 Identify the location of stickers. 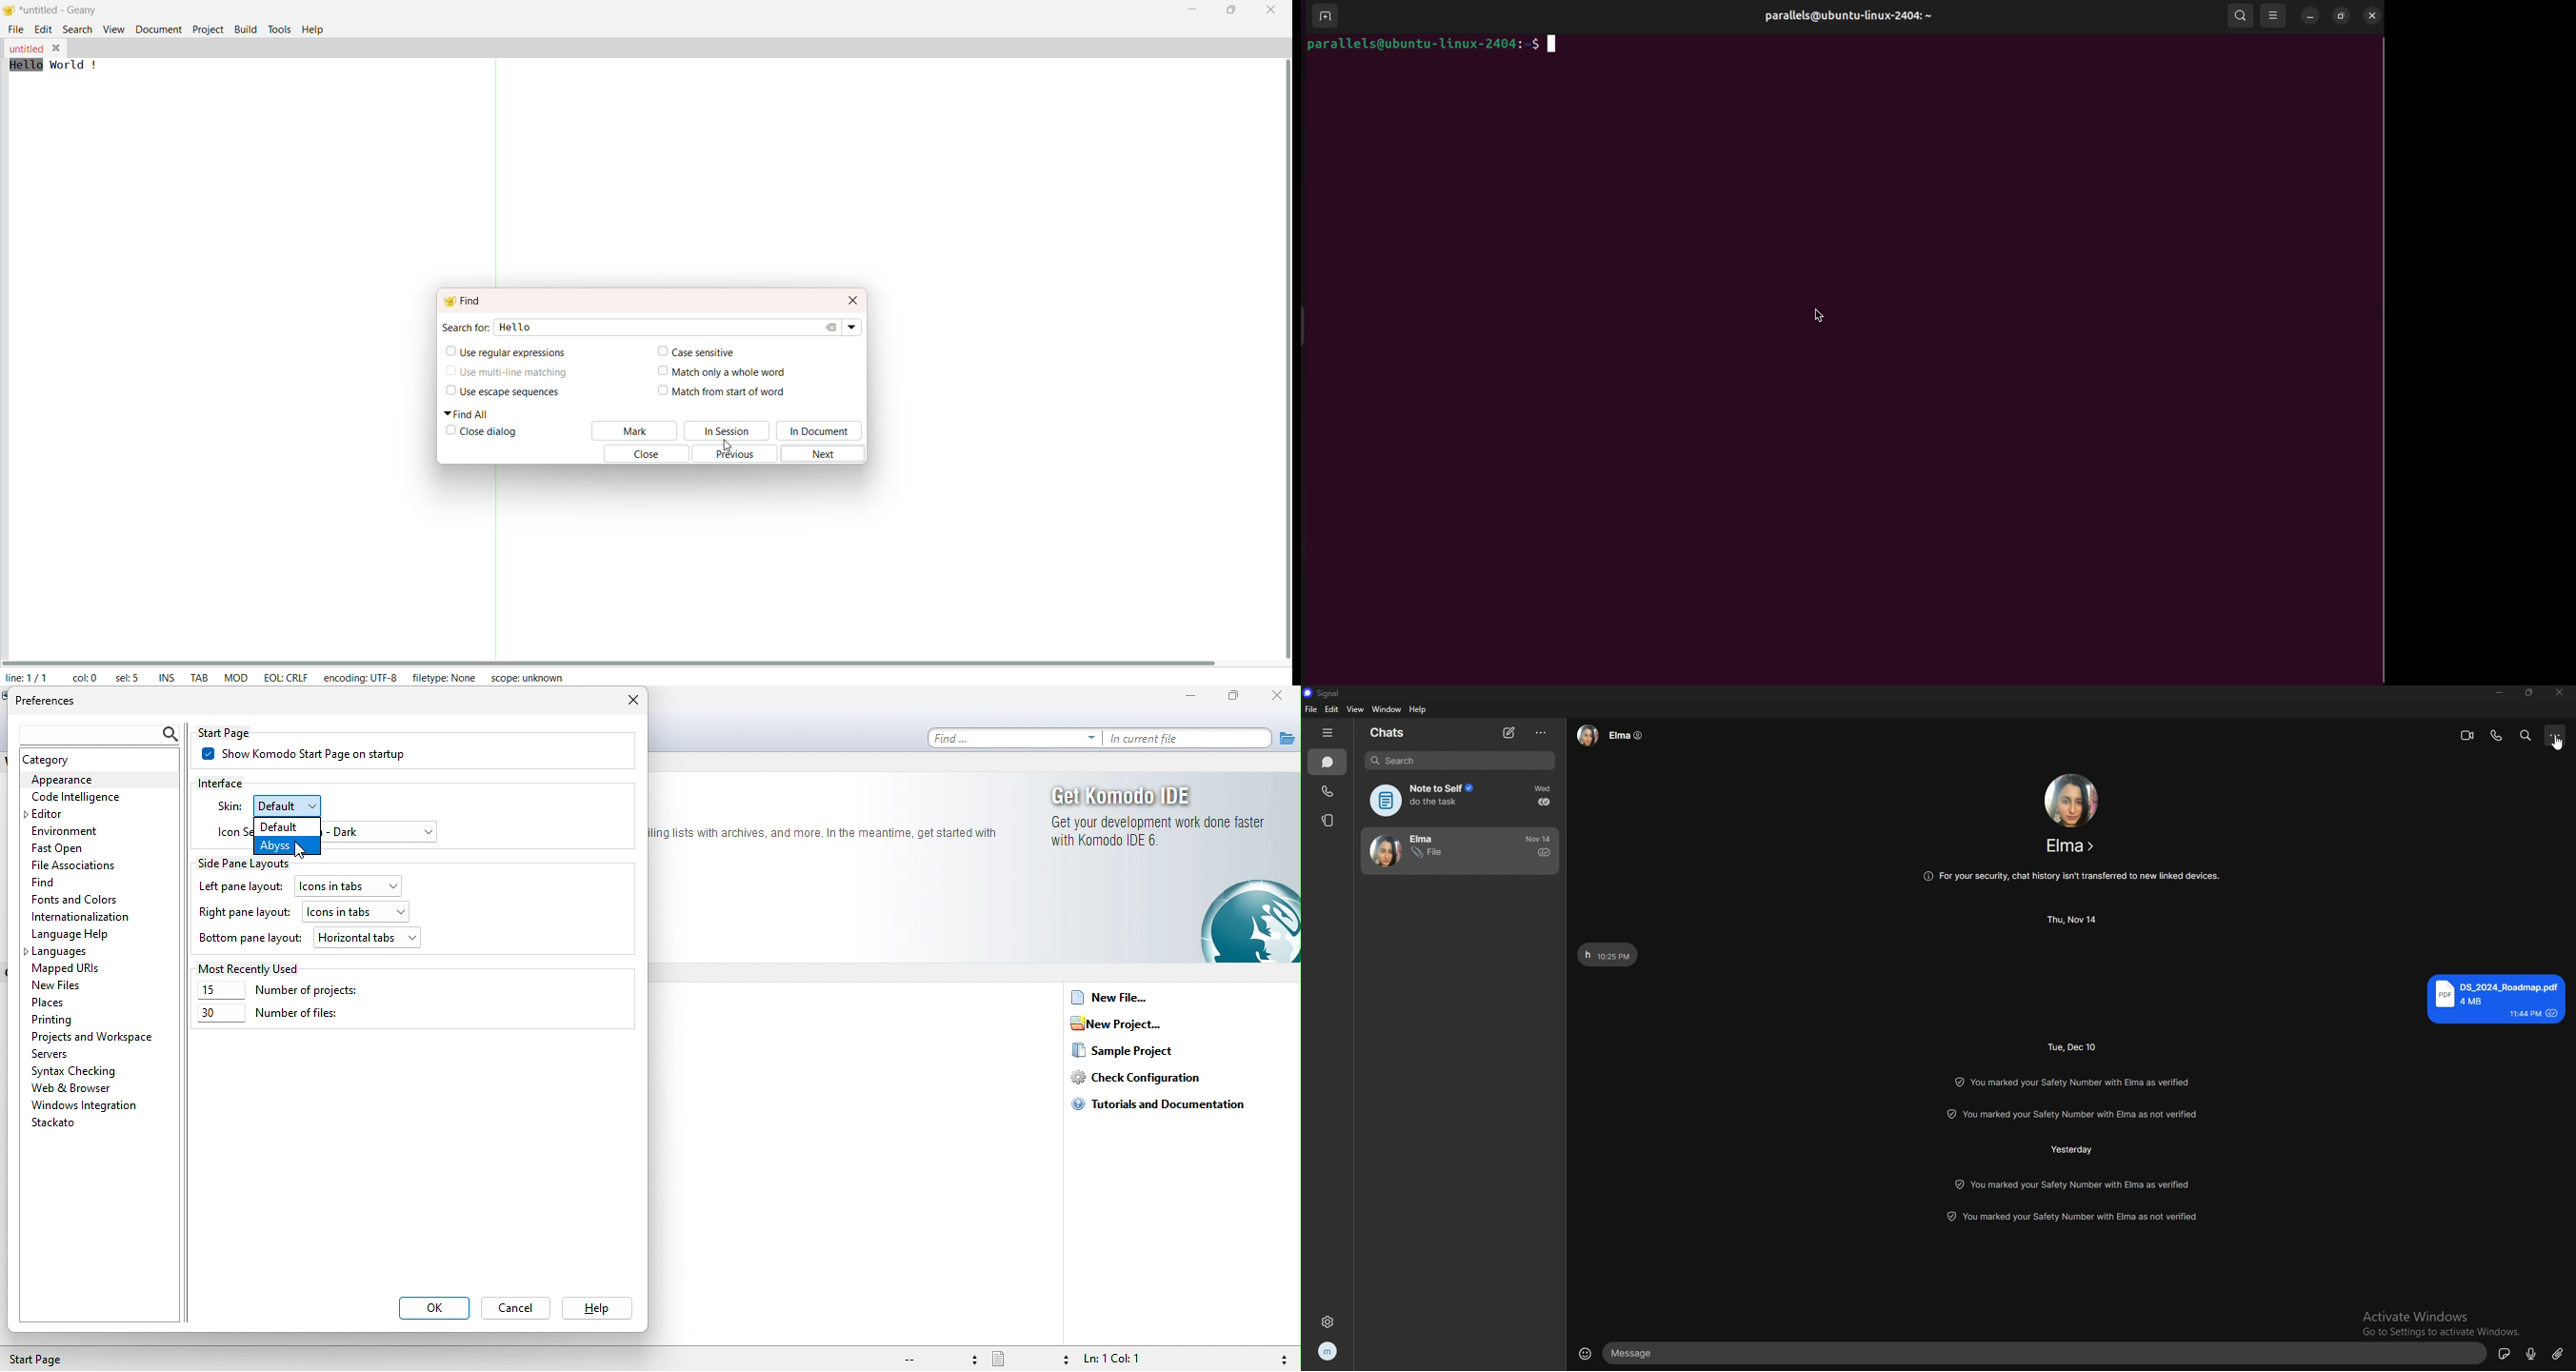
(2505, 1353).